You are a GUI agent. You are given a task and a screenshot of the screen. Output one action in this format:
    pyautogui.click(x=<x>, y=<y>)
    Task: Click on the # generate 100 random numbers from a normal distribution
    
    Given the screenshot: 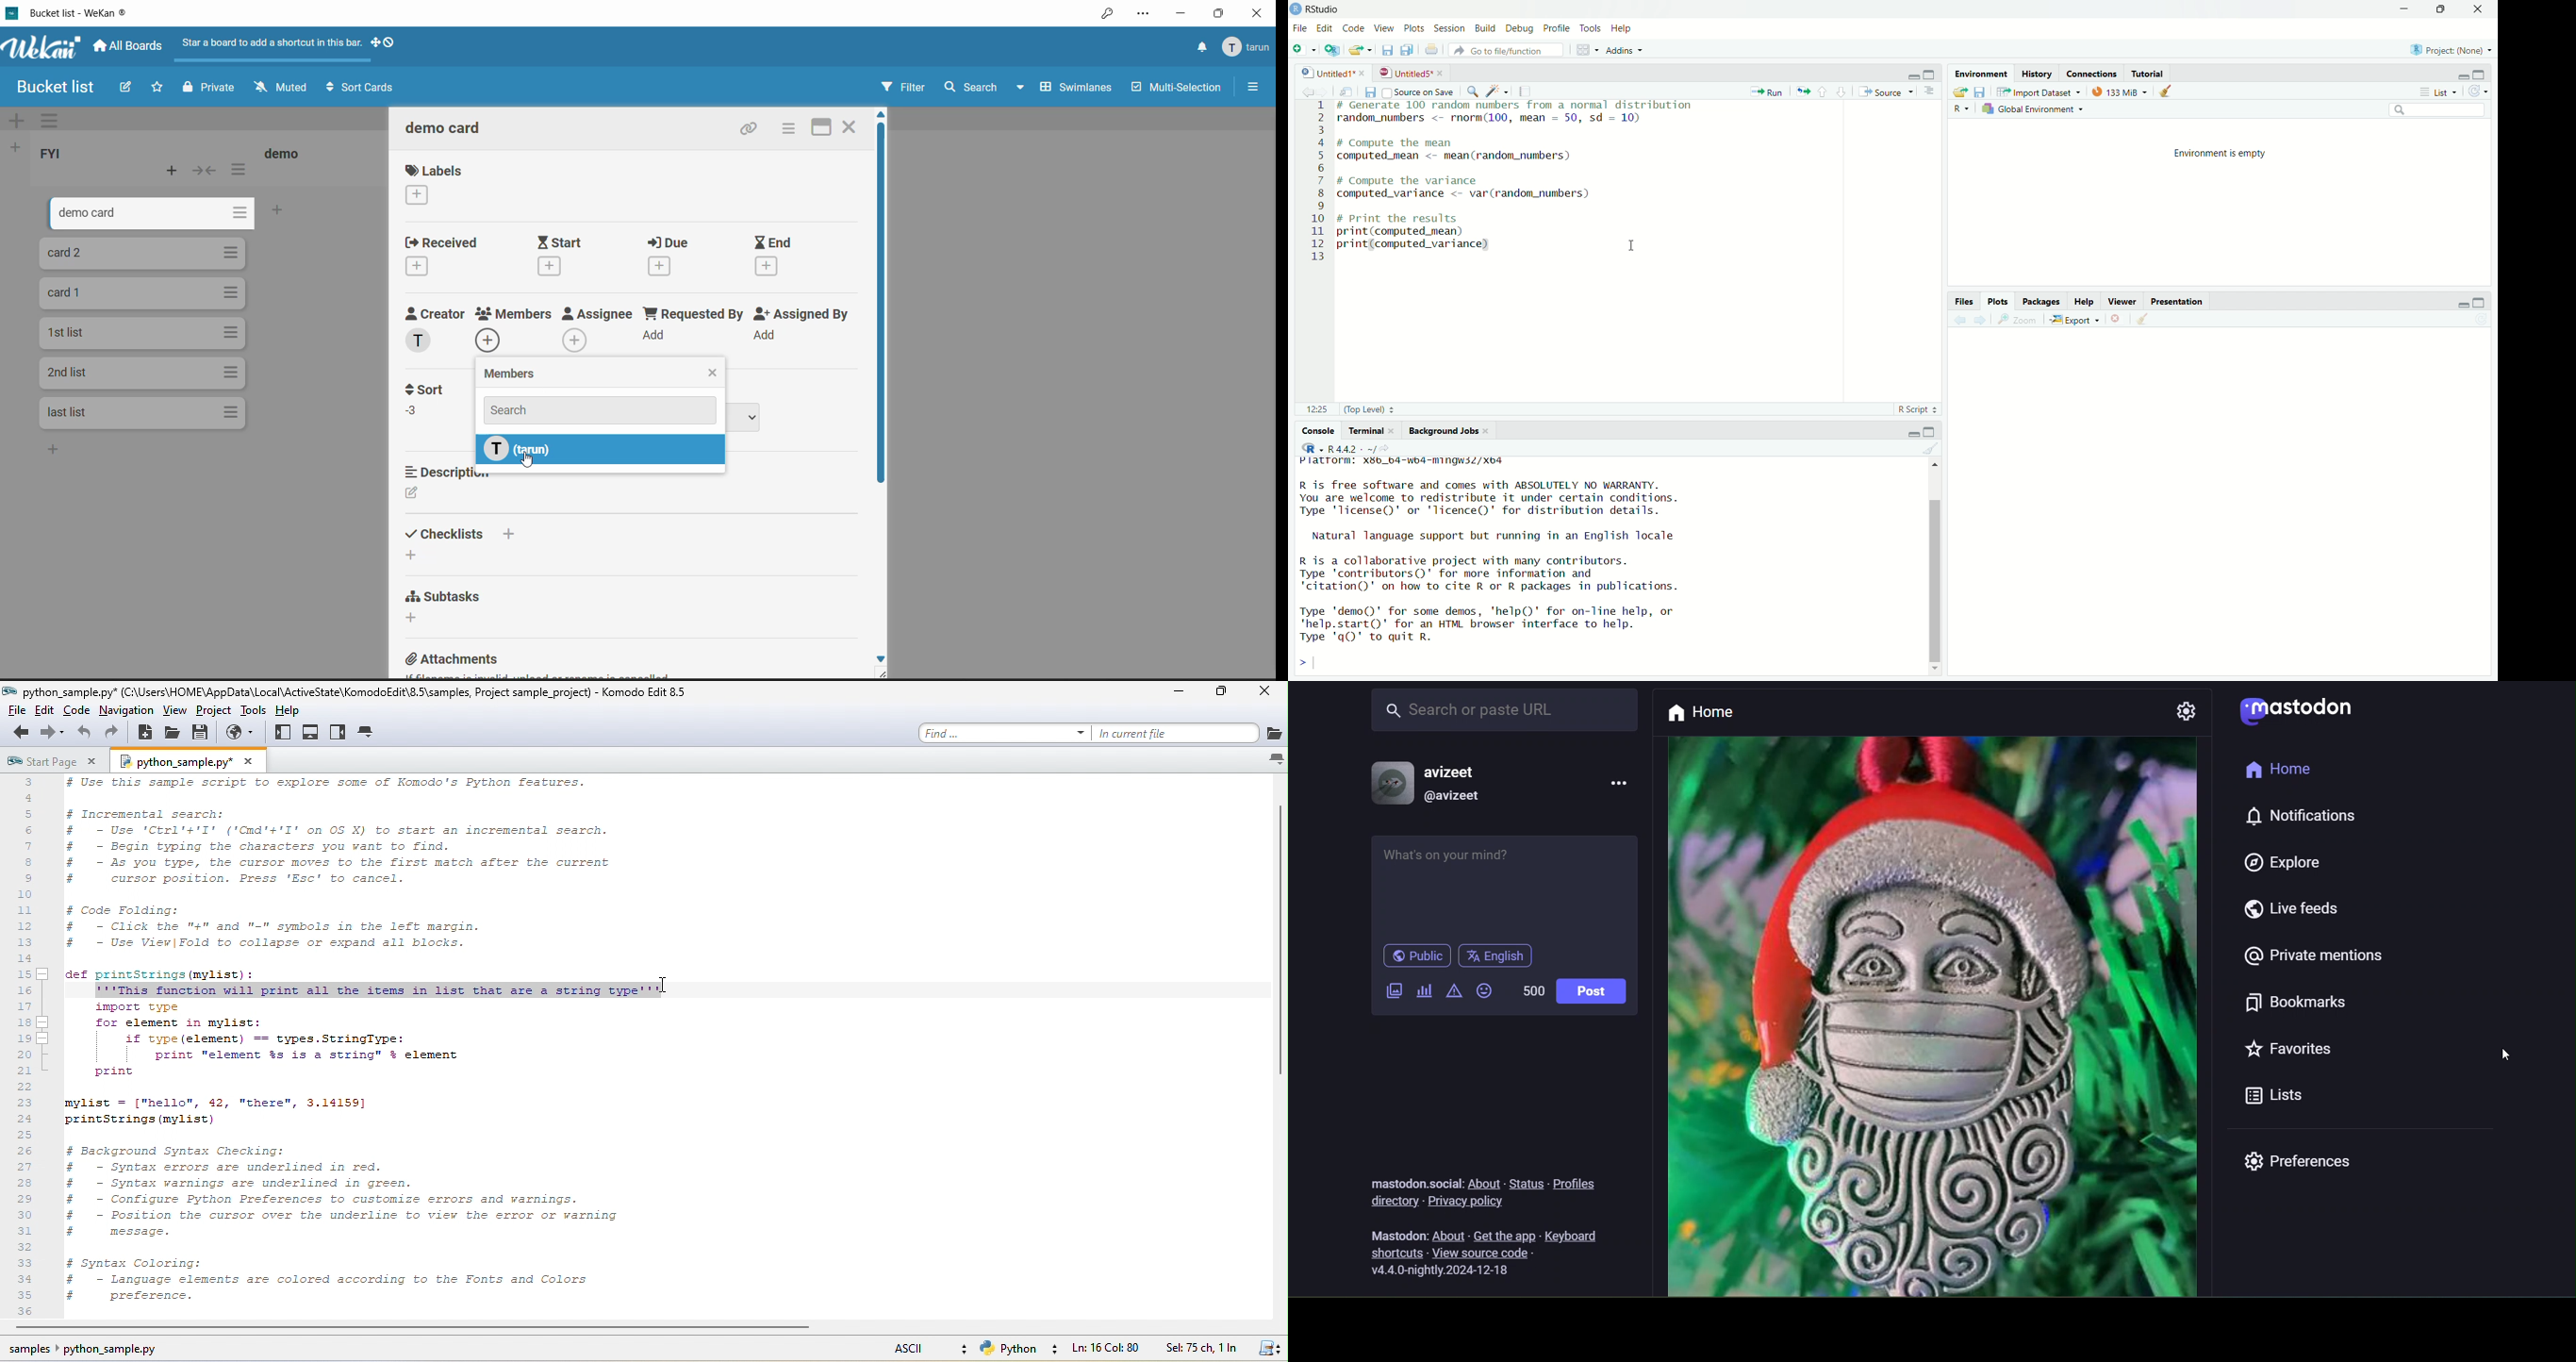 What is the action you would take?
    pyautogui.click(x=1518, y=105)
    